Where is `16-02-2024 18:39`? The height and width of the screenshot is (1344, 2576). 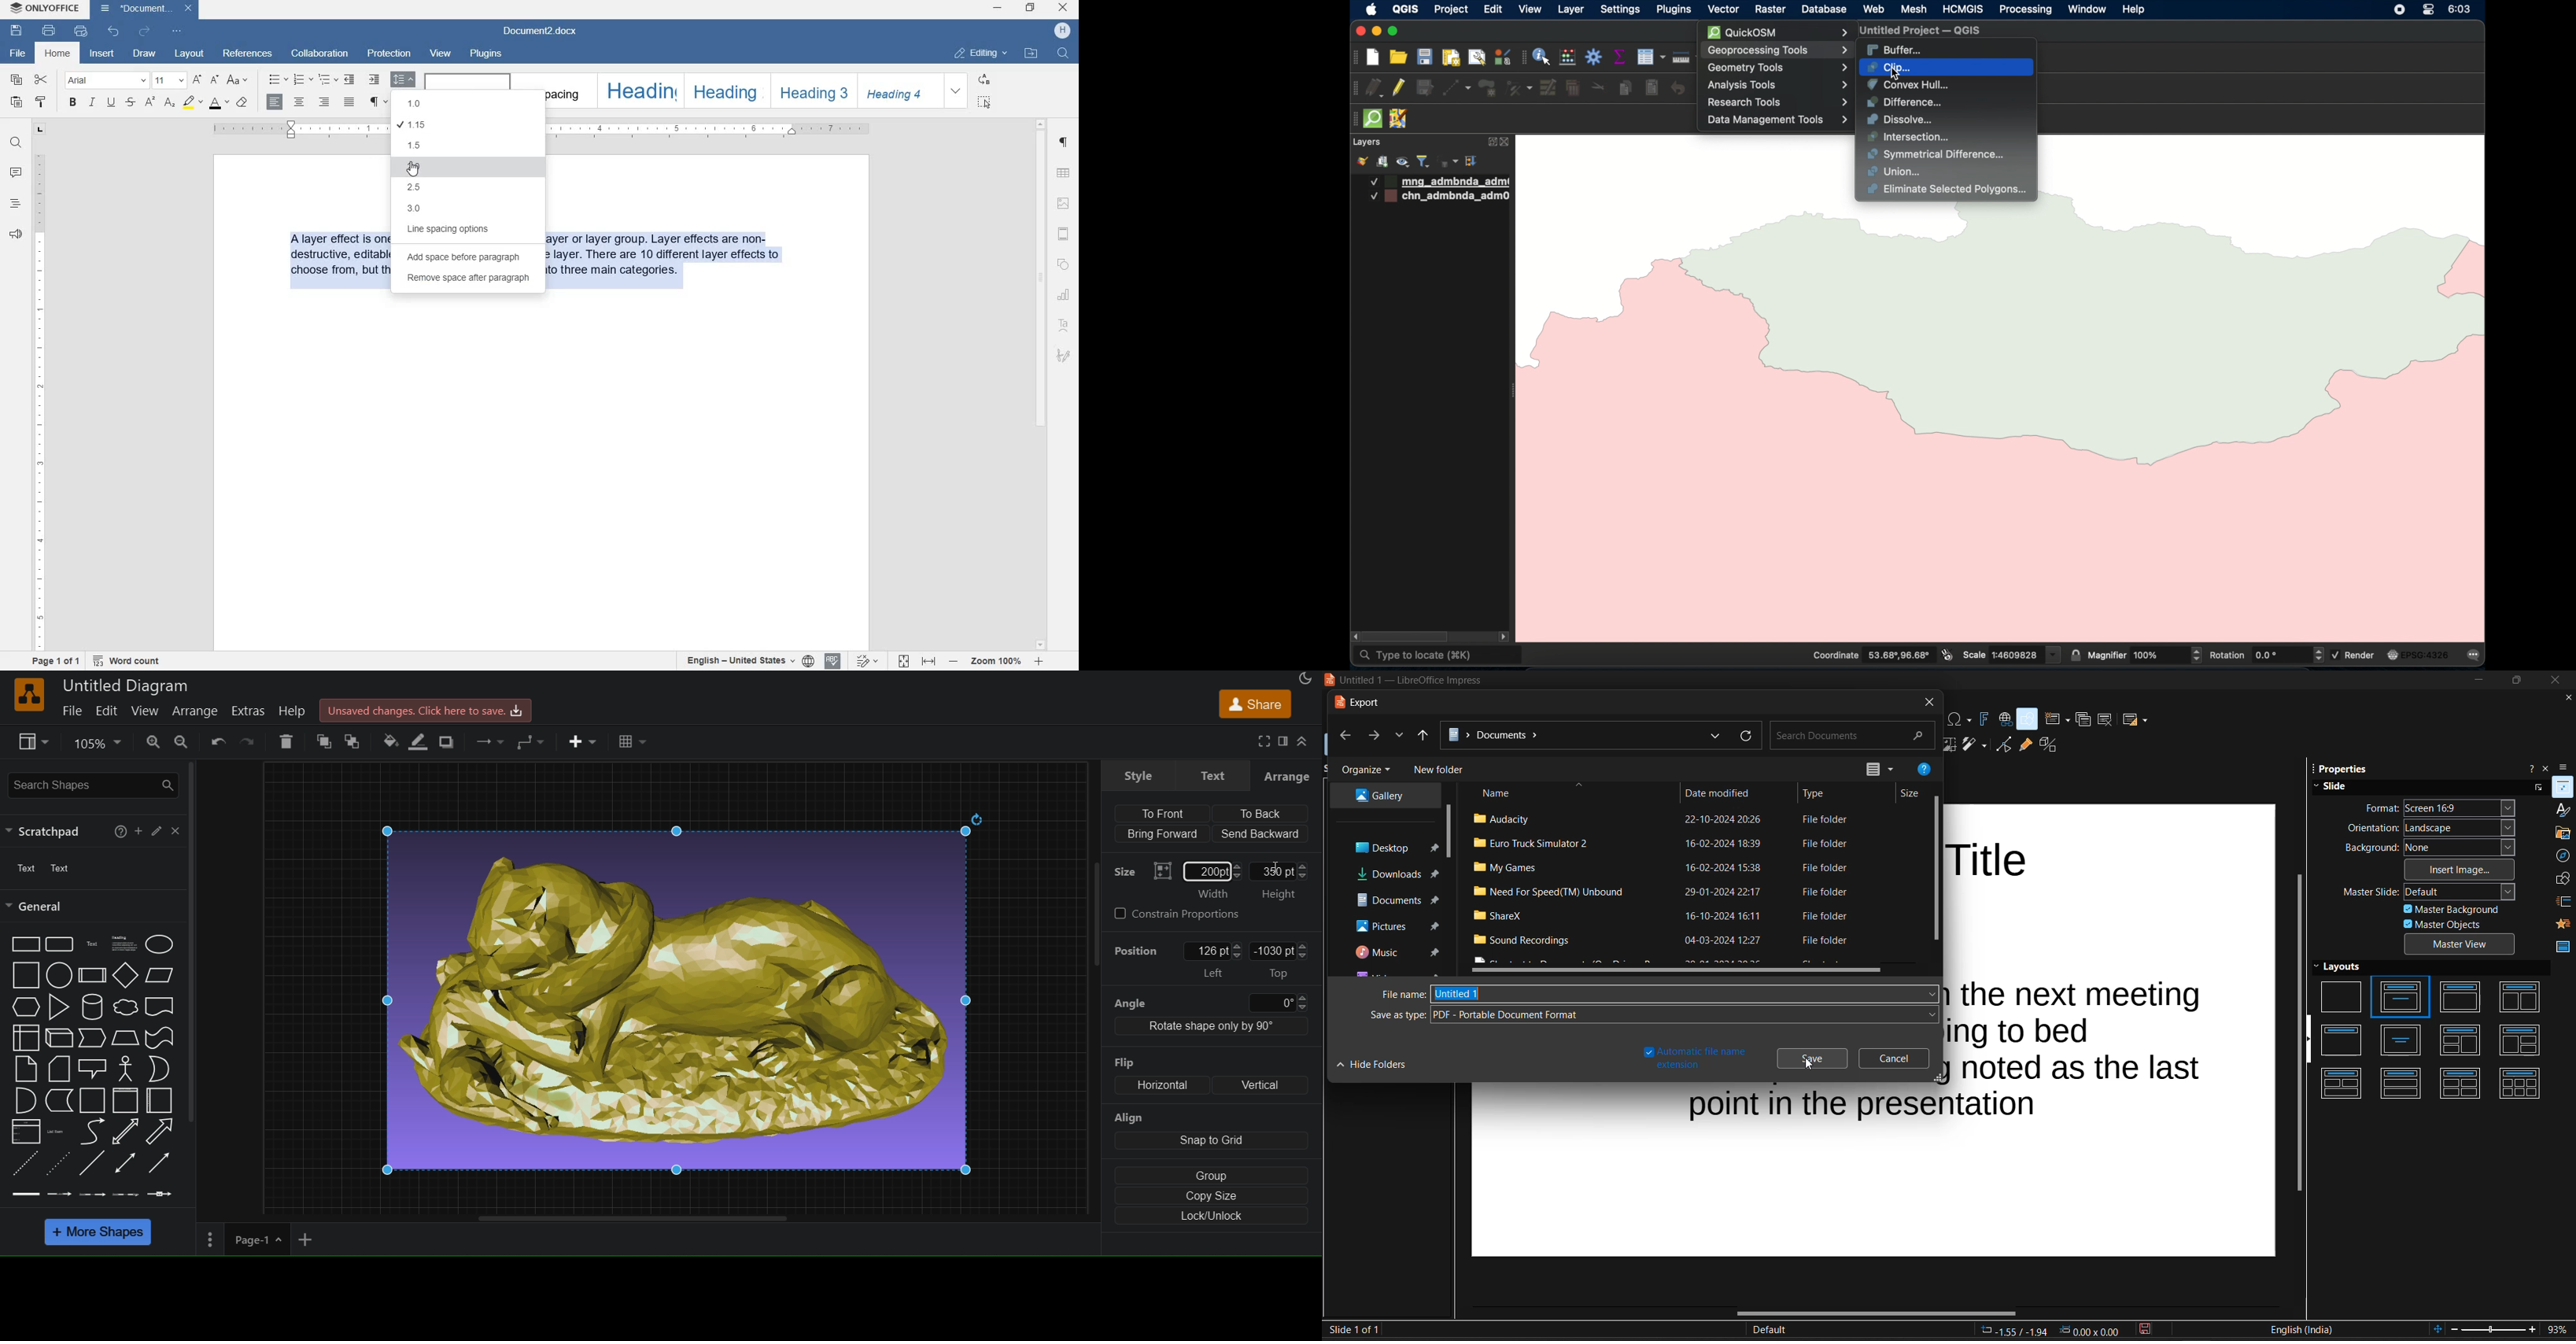 16-02-2024 18:39 is located at coordinates (1724, 844).